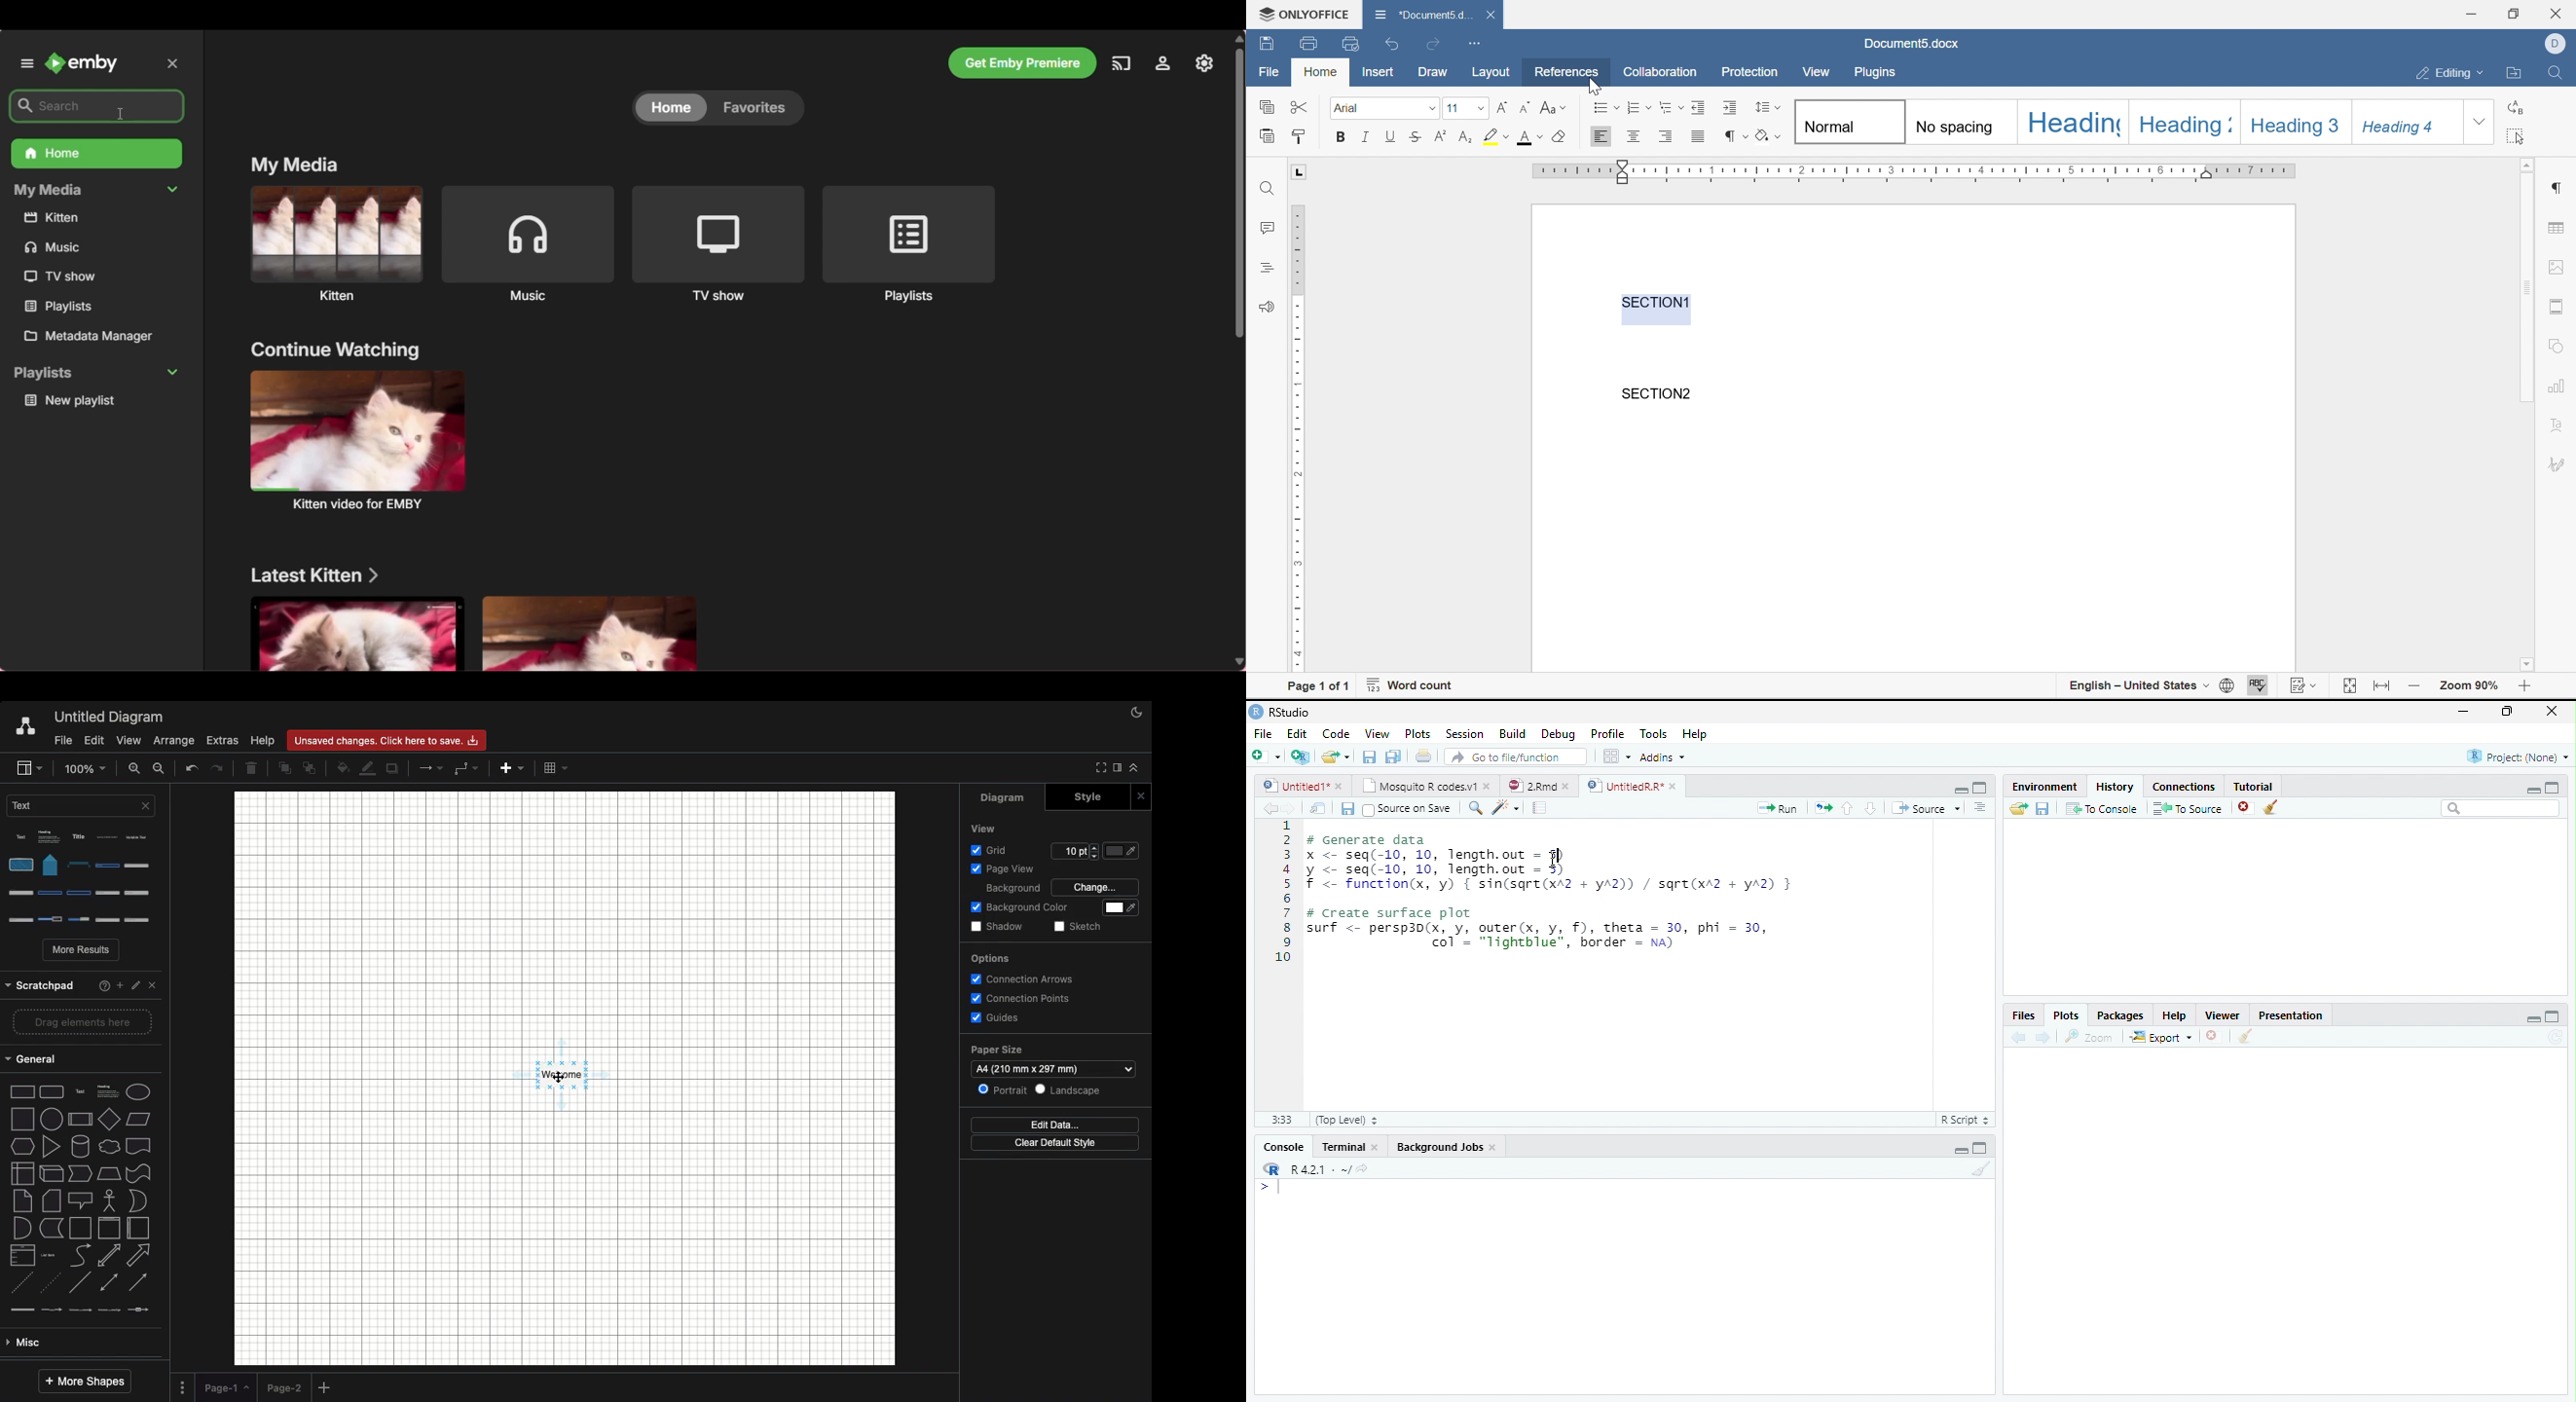  What do you see at coordinates (1925, 807) in the screenshot?
I see `Source` at bounding box center [1925, 807].